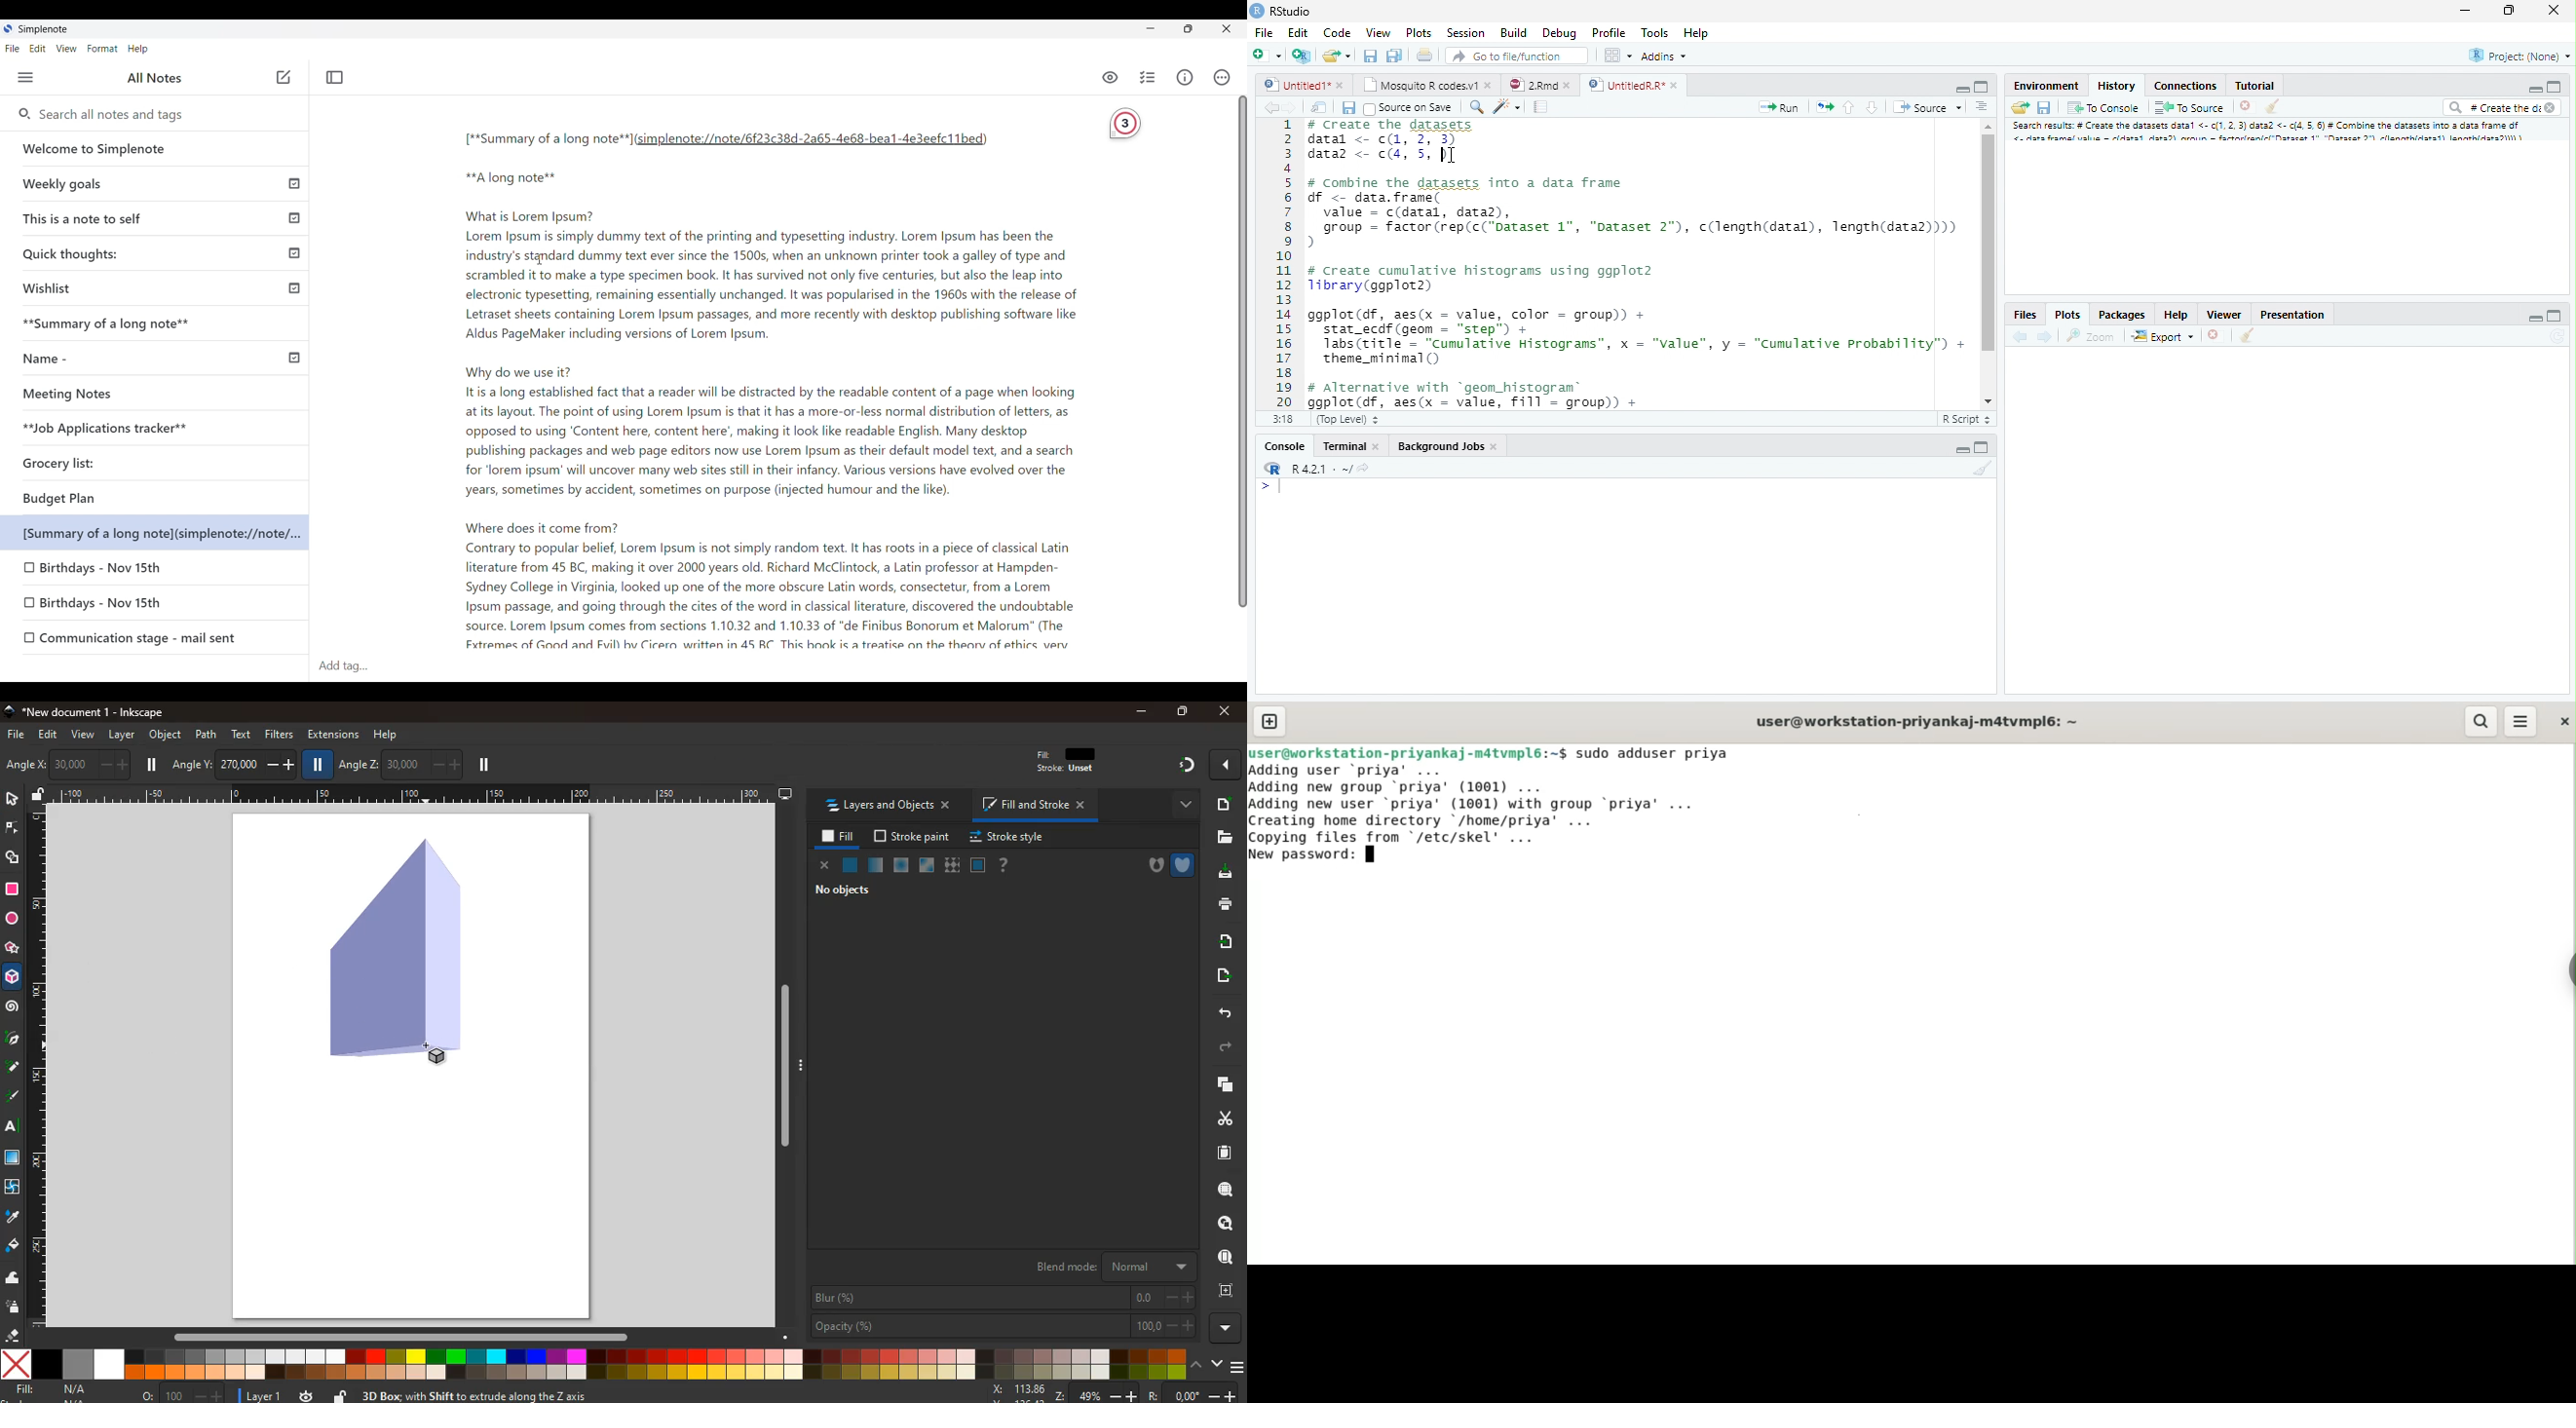 This screenshot has height=1428, width=2576. Describe the element at coordinates (2250, 337) in the screenshot. I see `Clear console` at that location.